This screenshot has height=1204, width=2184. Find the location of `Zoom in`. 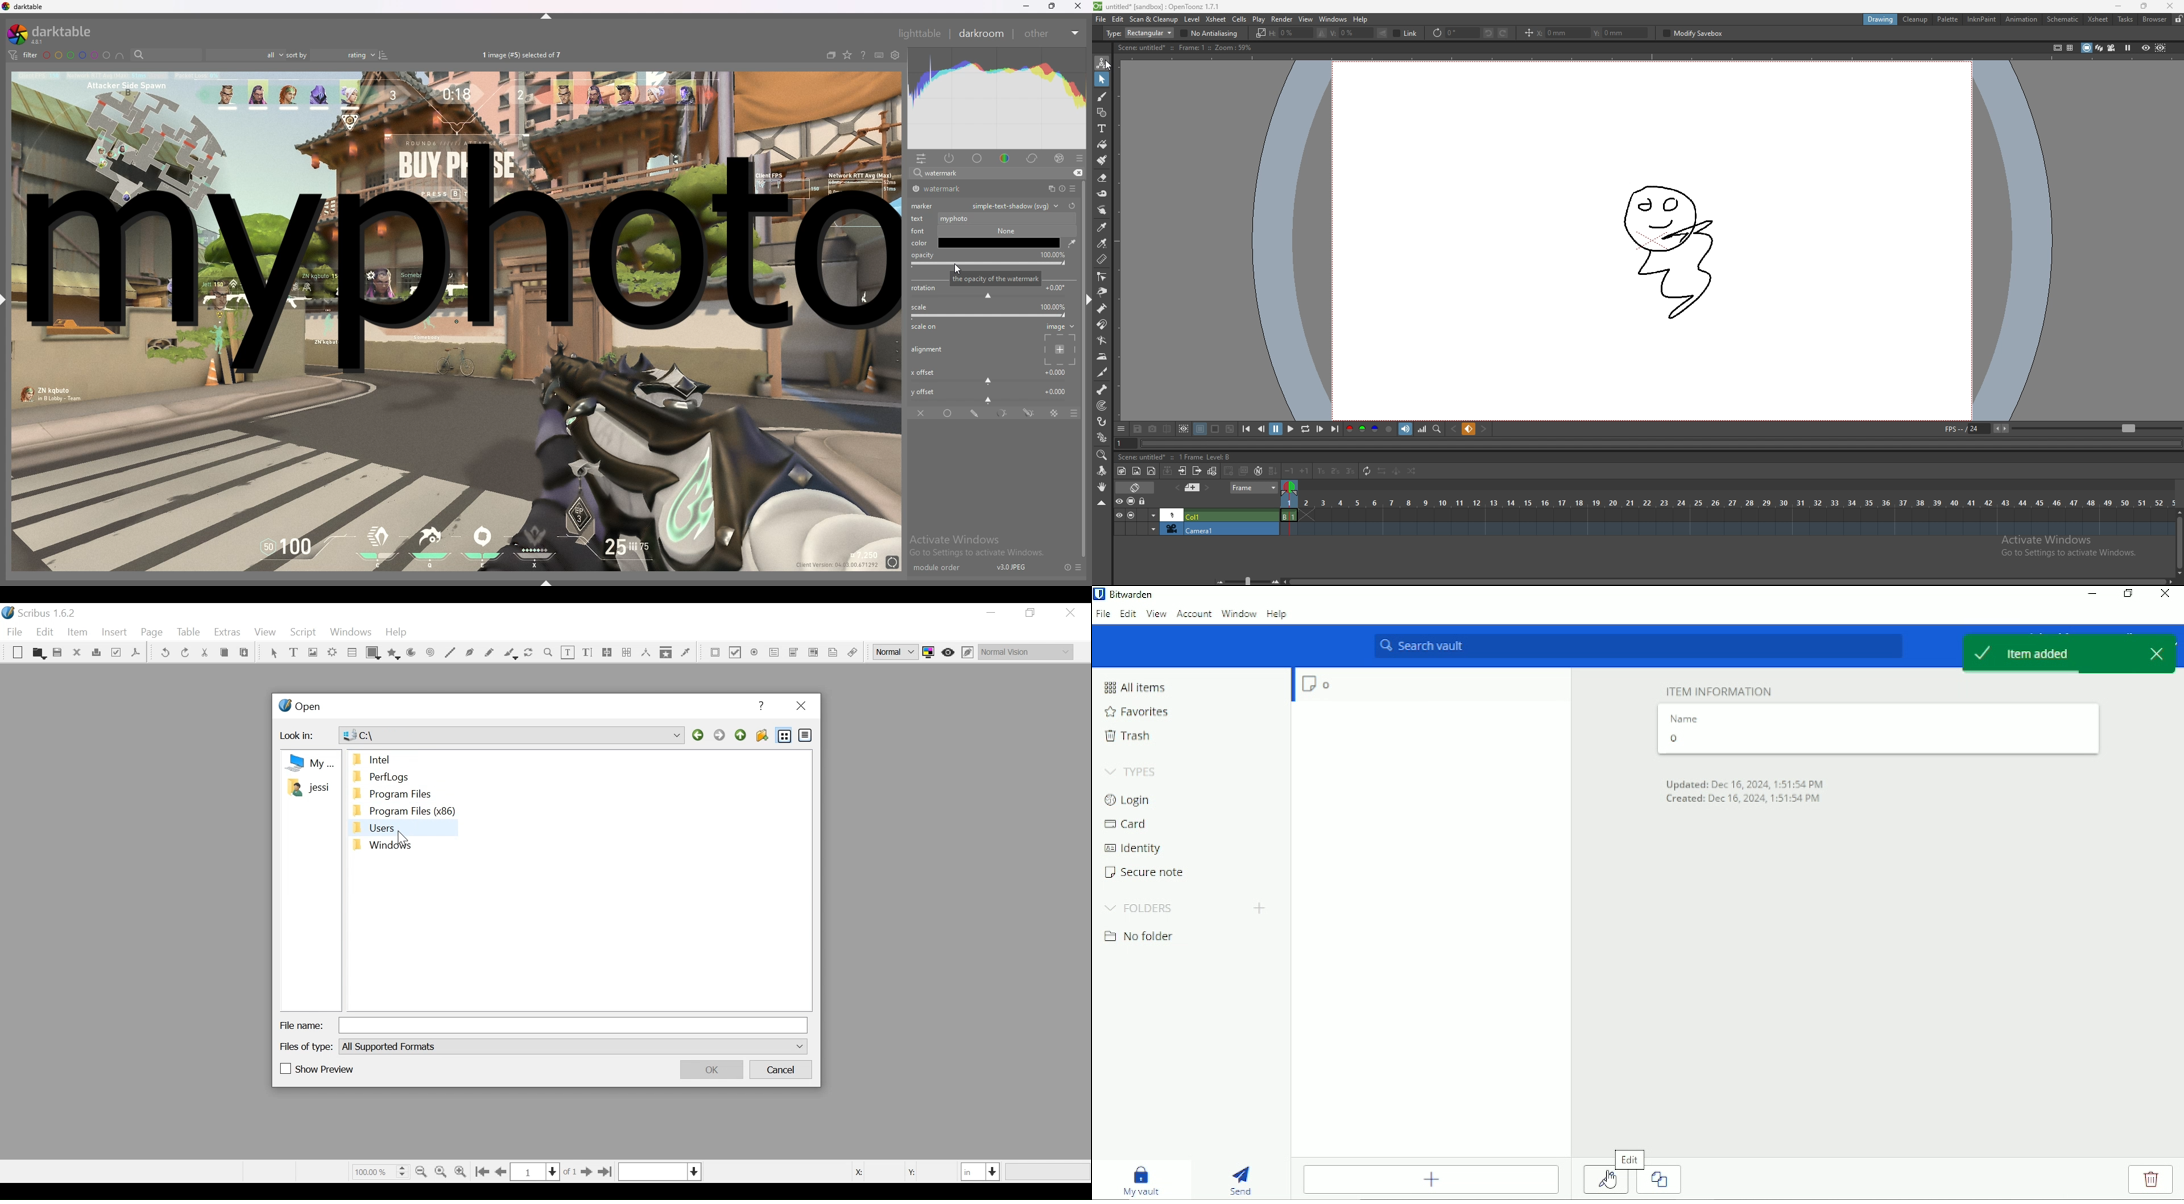

Zoom in is located at coordinates (463, 1170).